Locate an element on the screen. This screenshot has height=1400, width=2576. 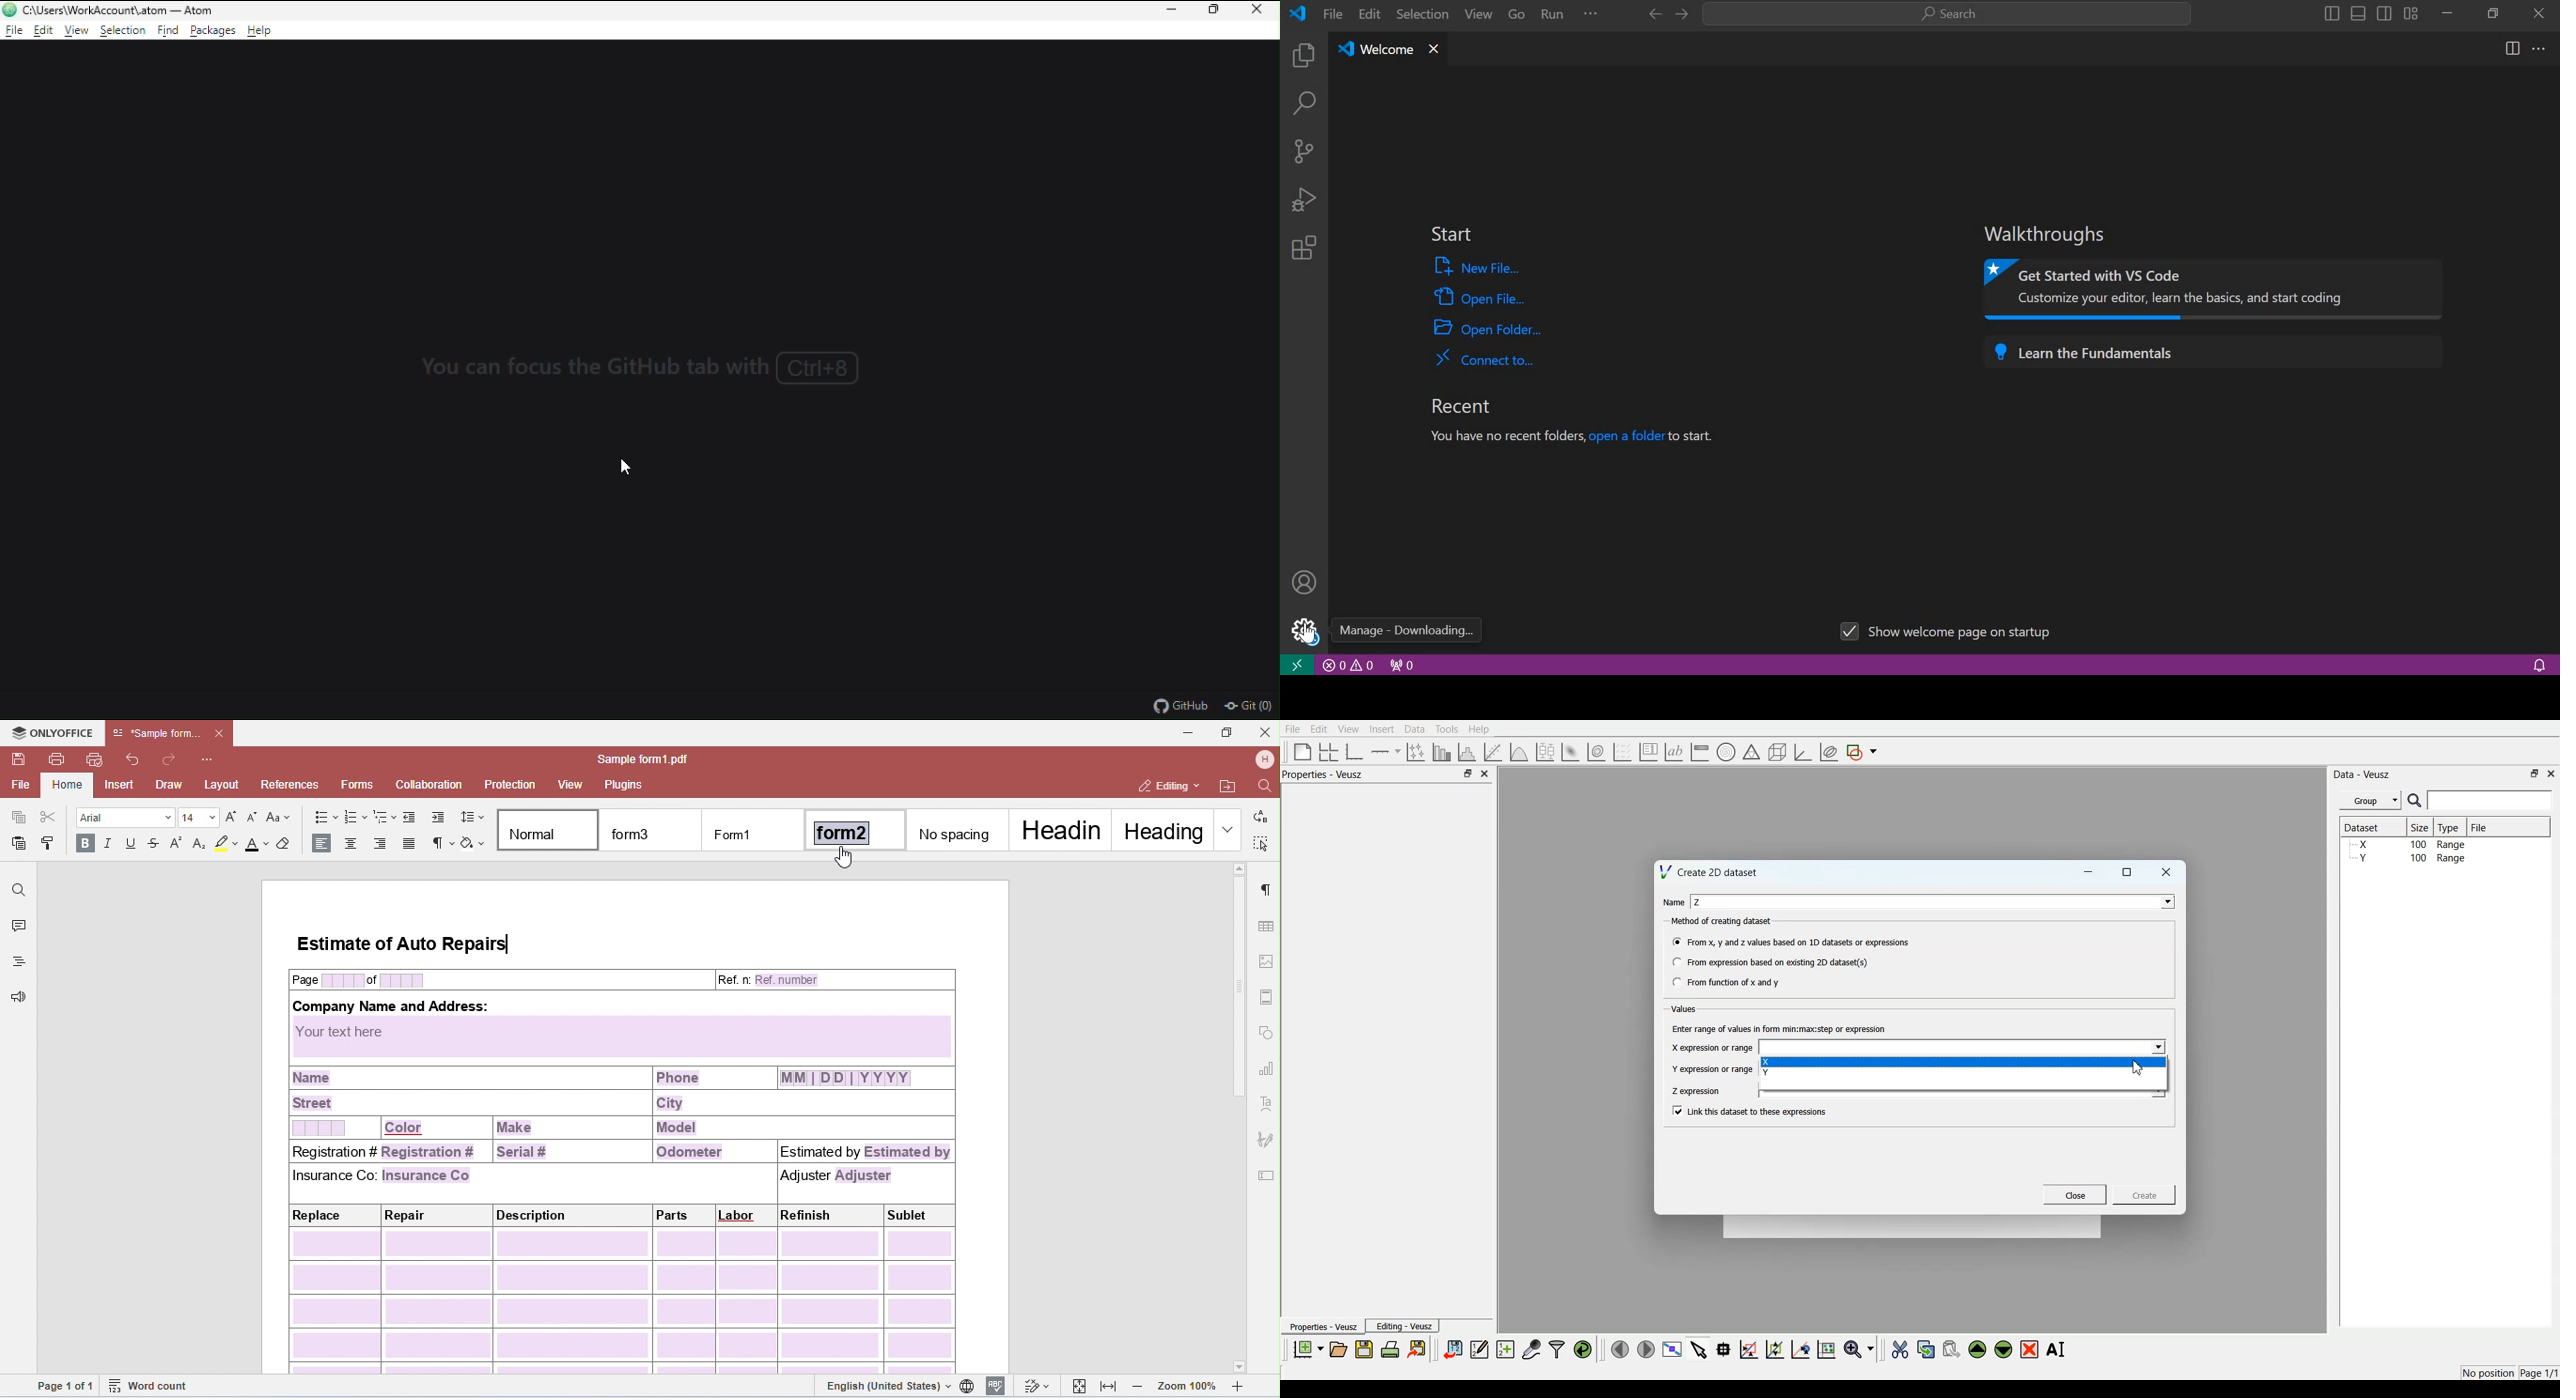
close tab is located at coordinates (1435, 50).